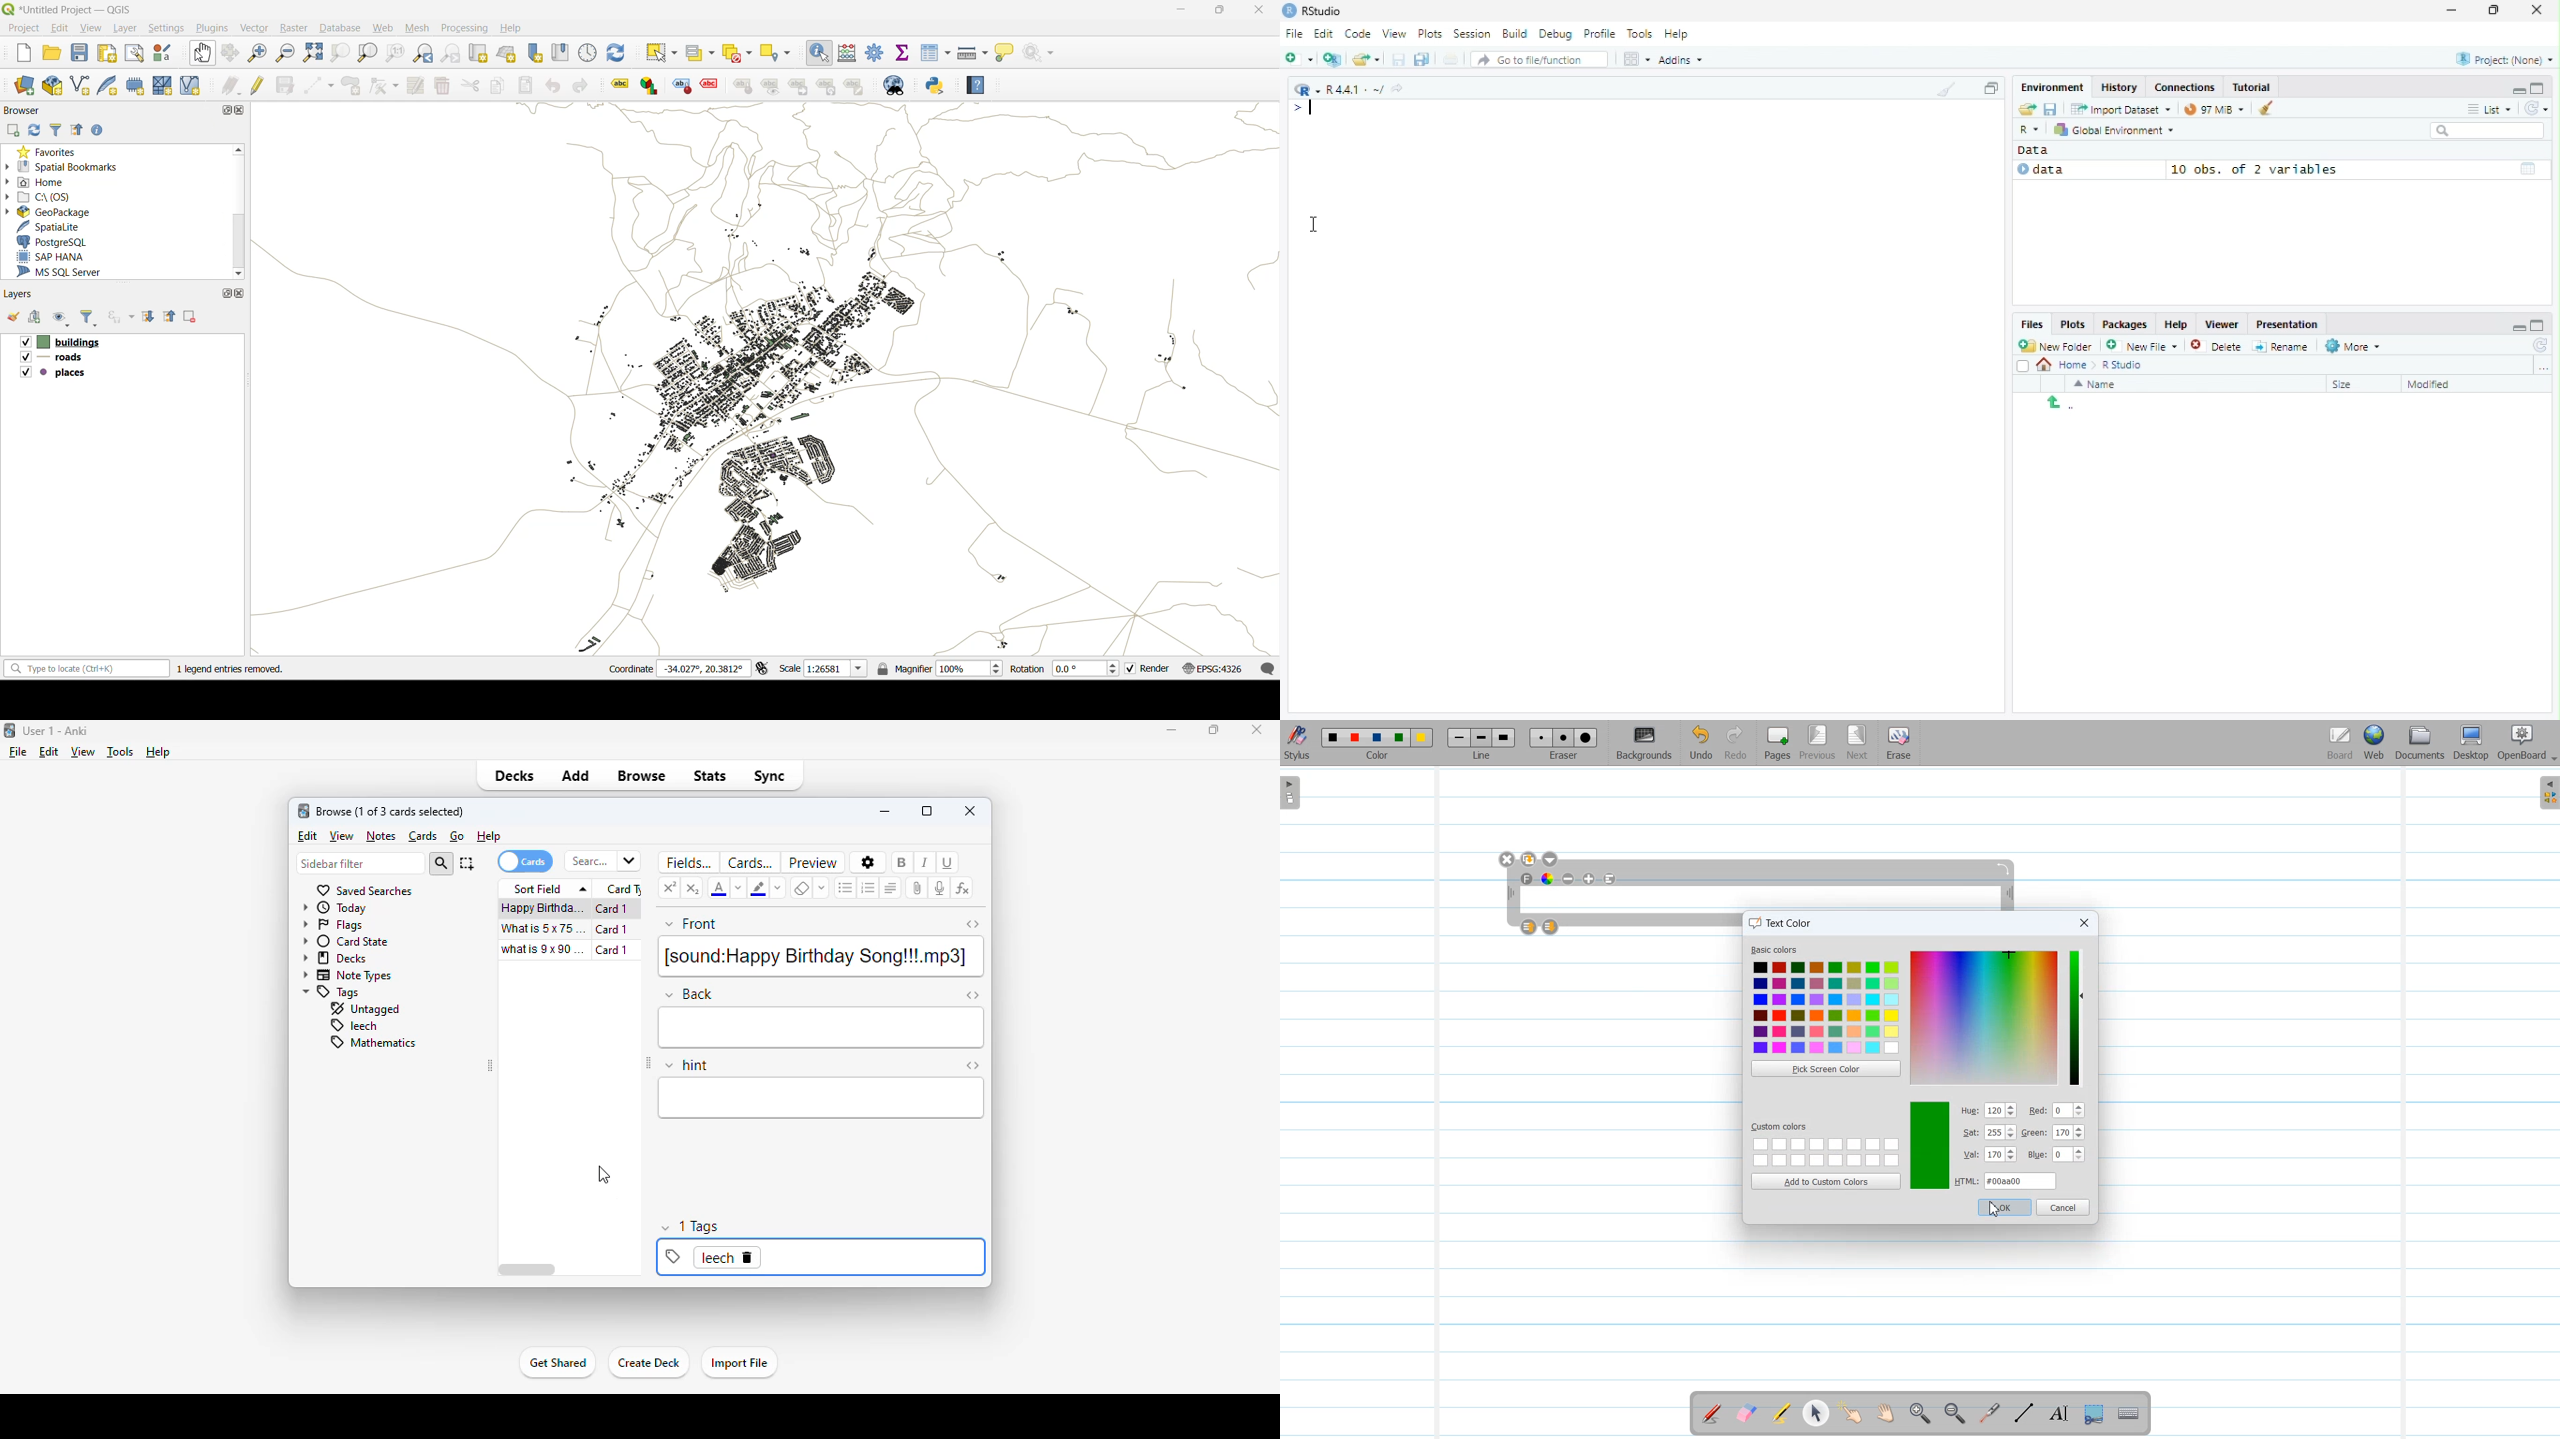  Describe the element at coordinates (1782, 1126) in the screenshot. I see `custom colors` at that location.